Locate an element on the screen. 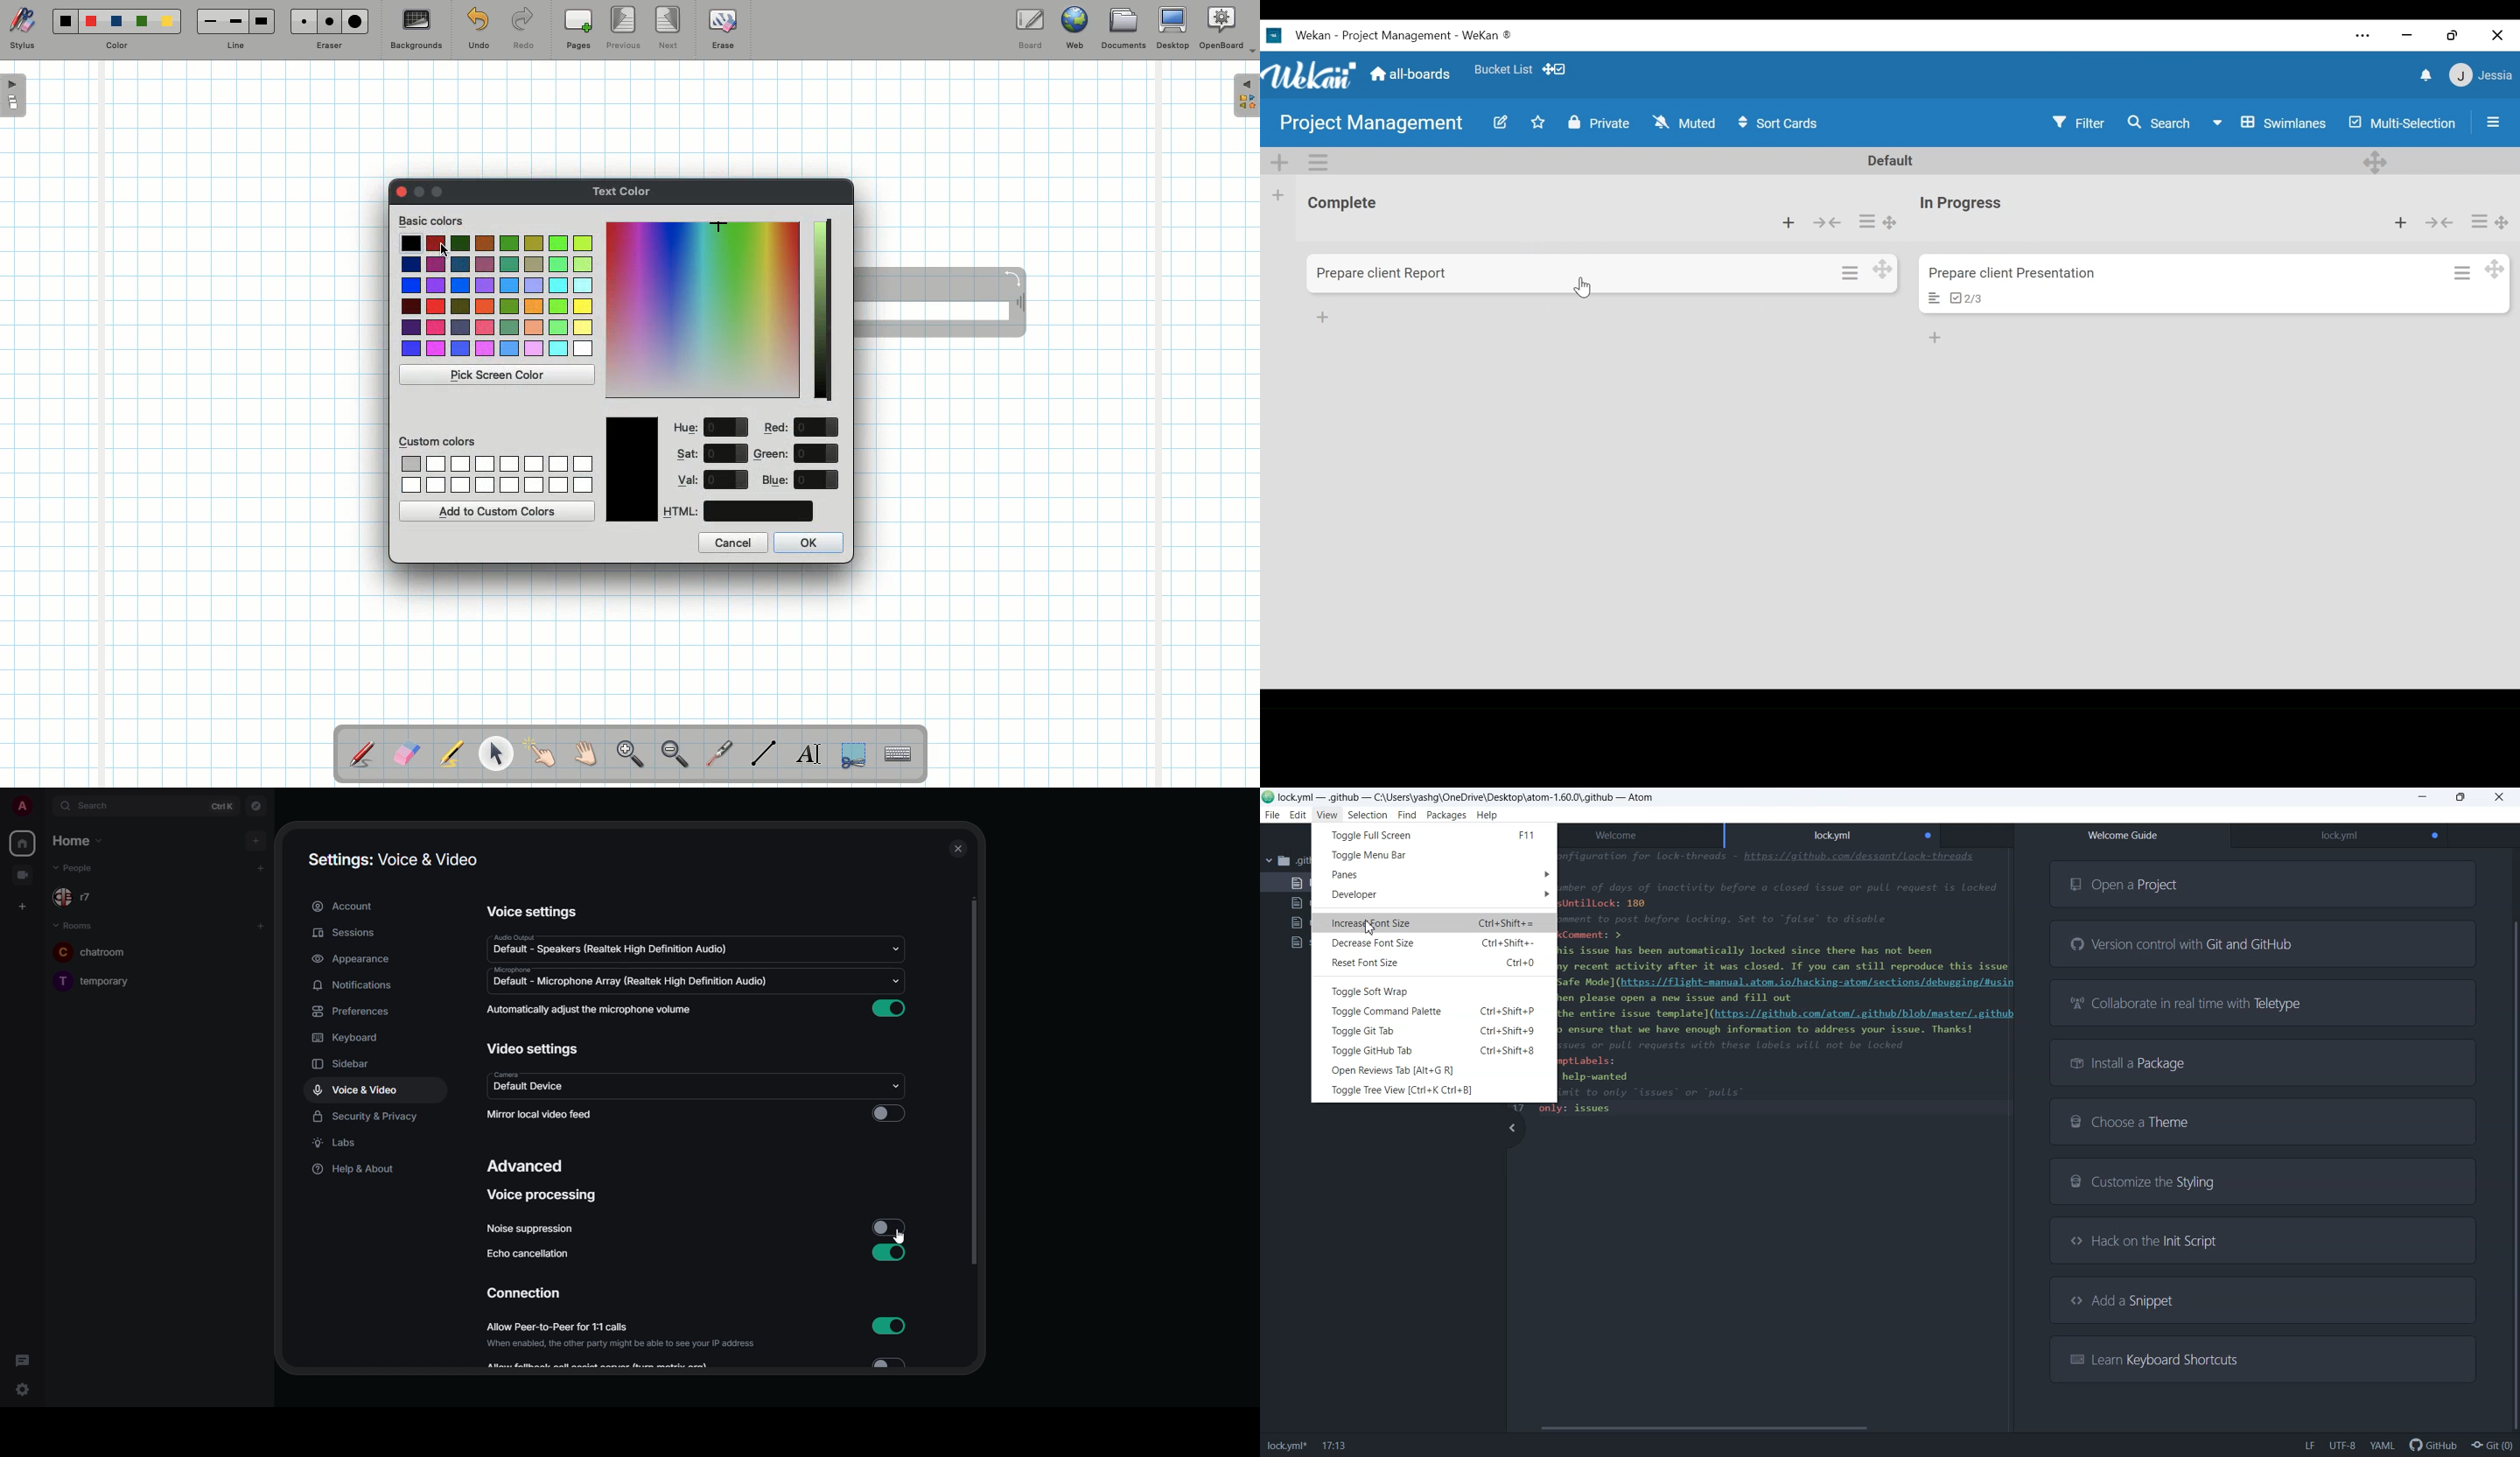 This screenshot has height=1484, width=2520. Card actions is located at coordinates (2463, 272).